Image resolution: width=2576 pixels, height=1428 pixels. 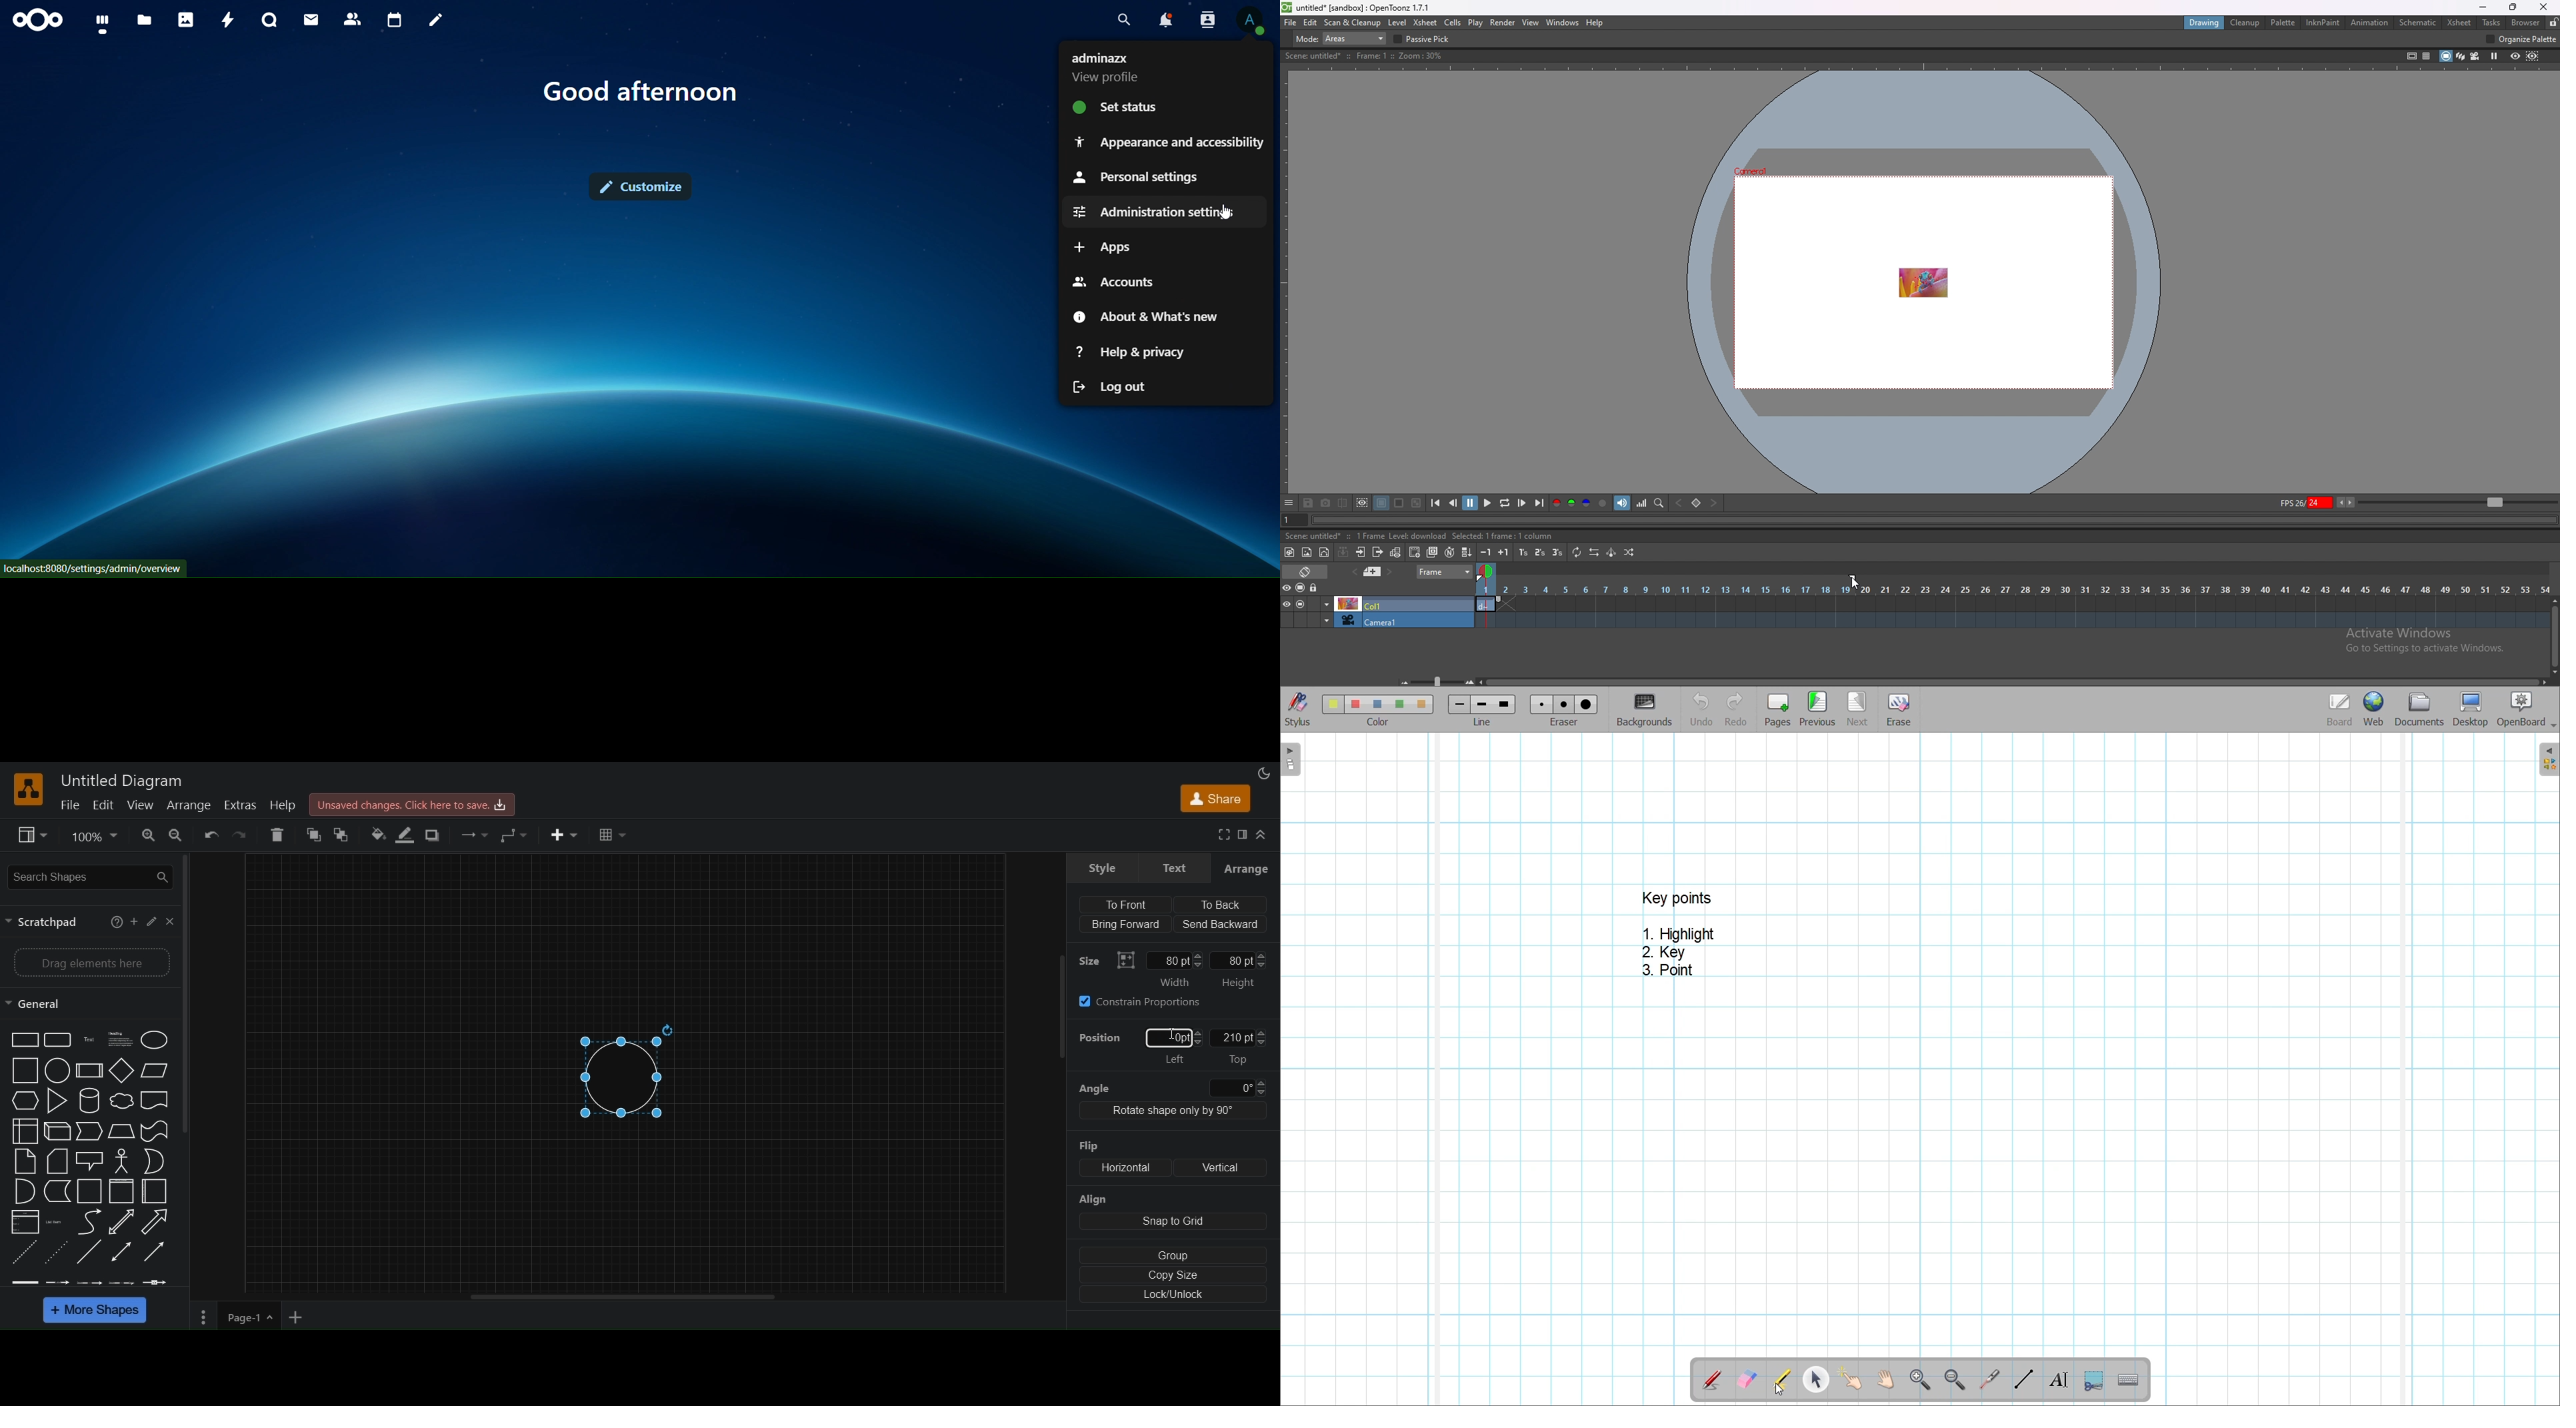 What do you see at coordinates (1449, 553) in the screenshot?
I see `auto input cell number` at bounding box center [1449, 553].